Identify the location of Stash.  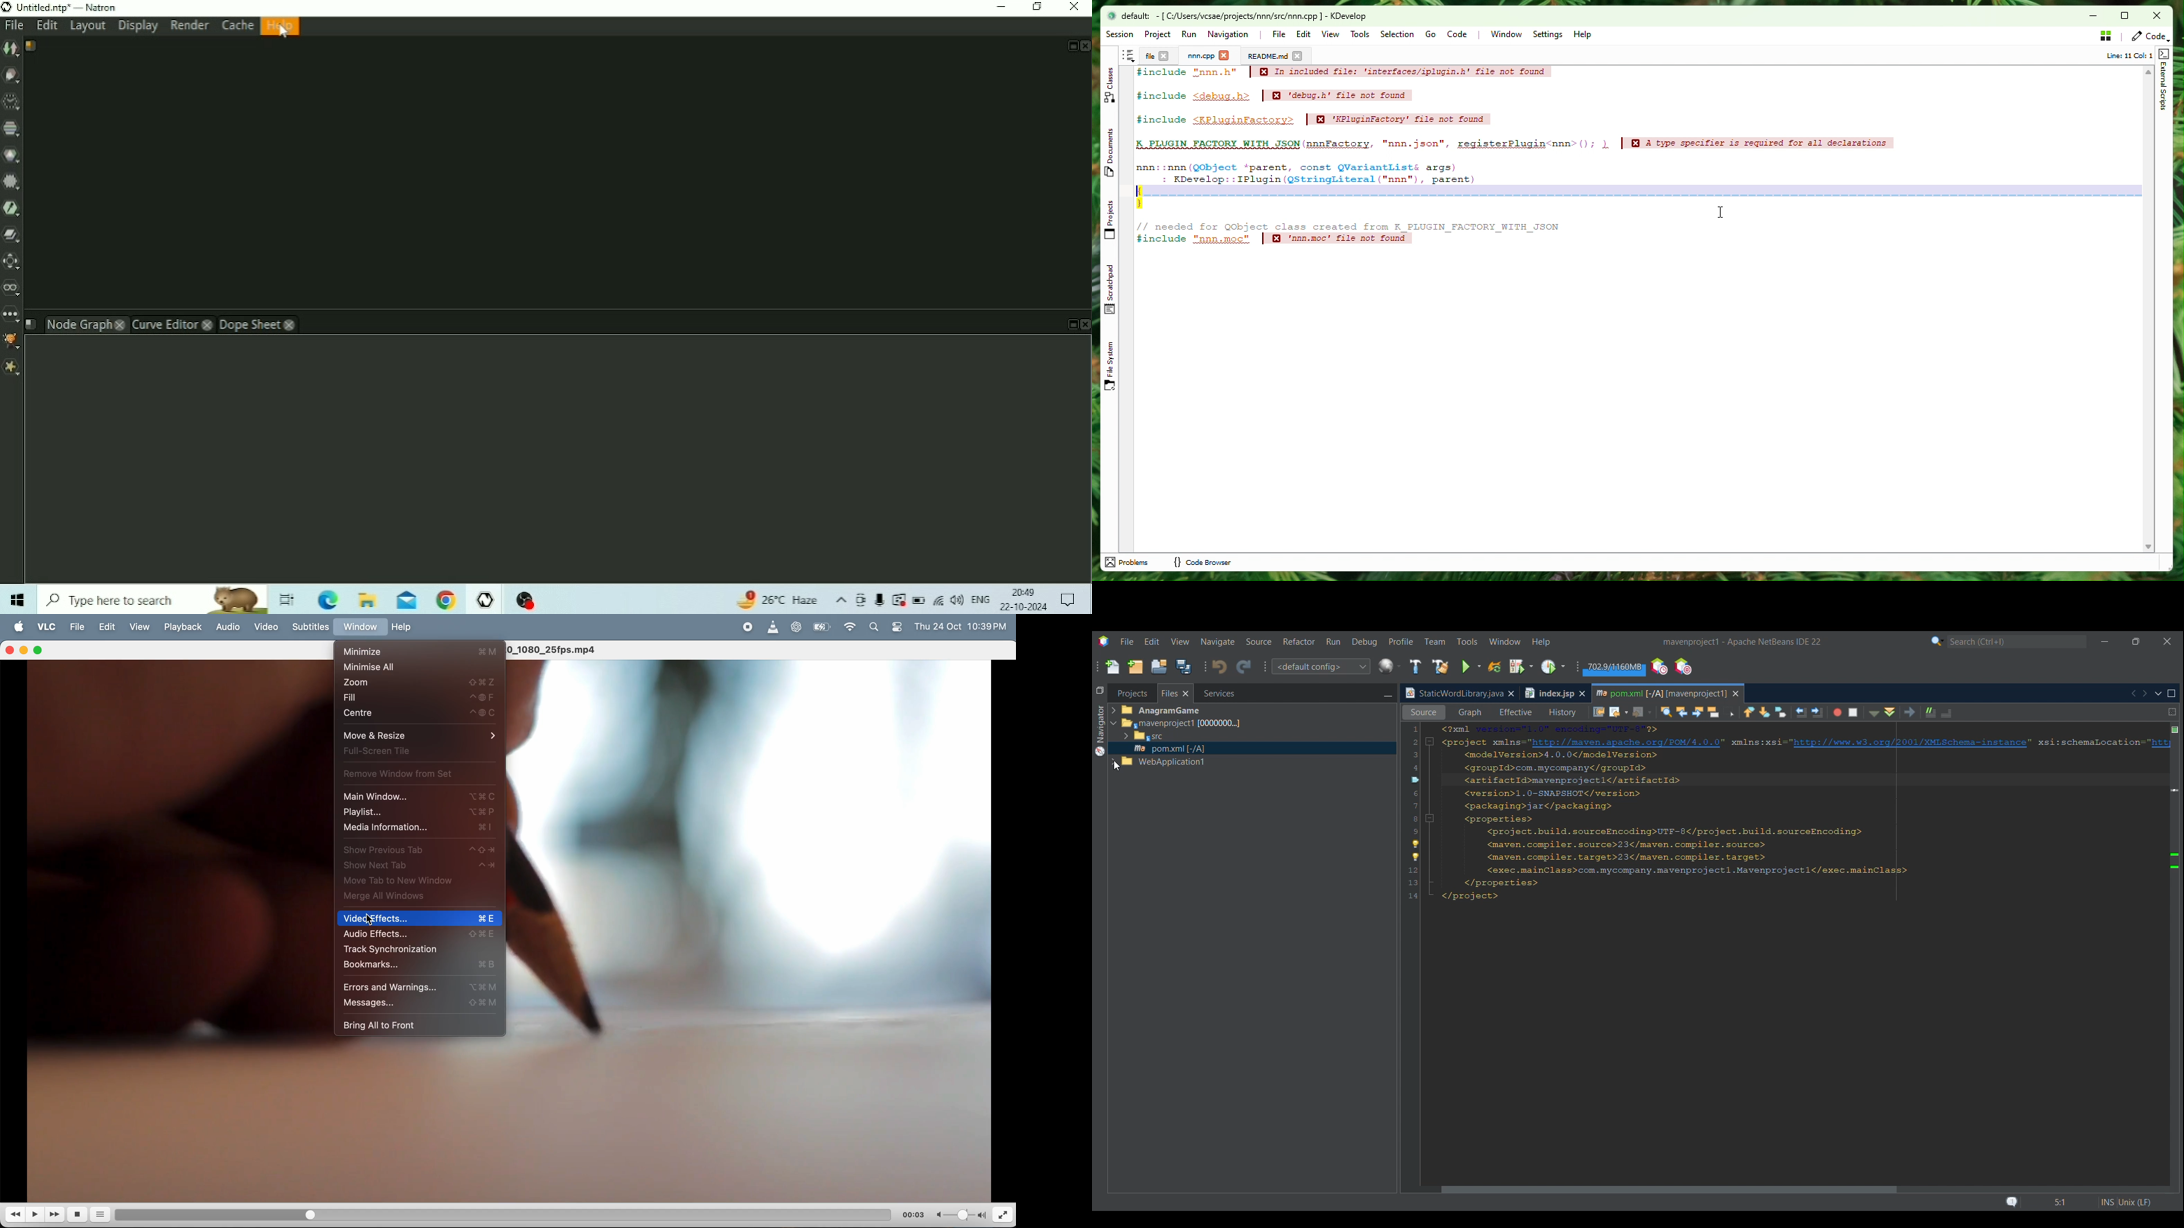
(2106, 35).